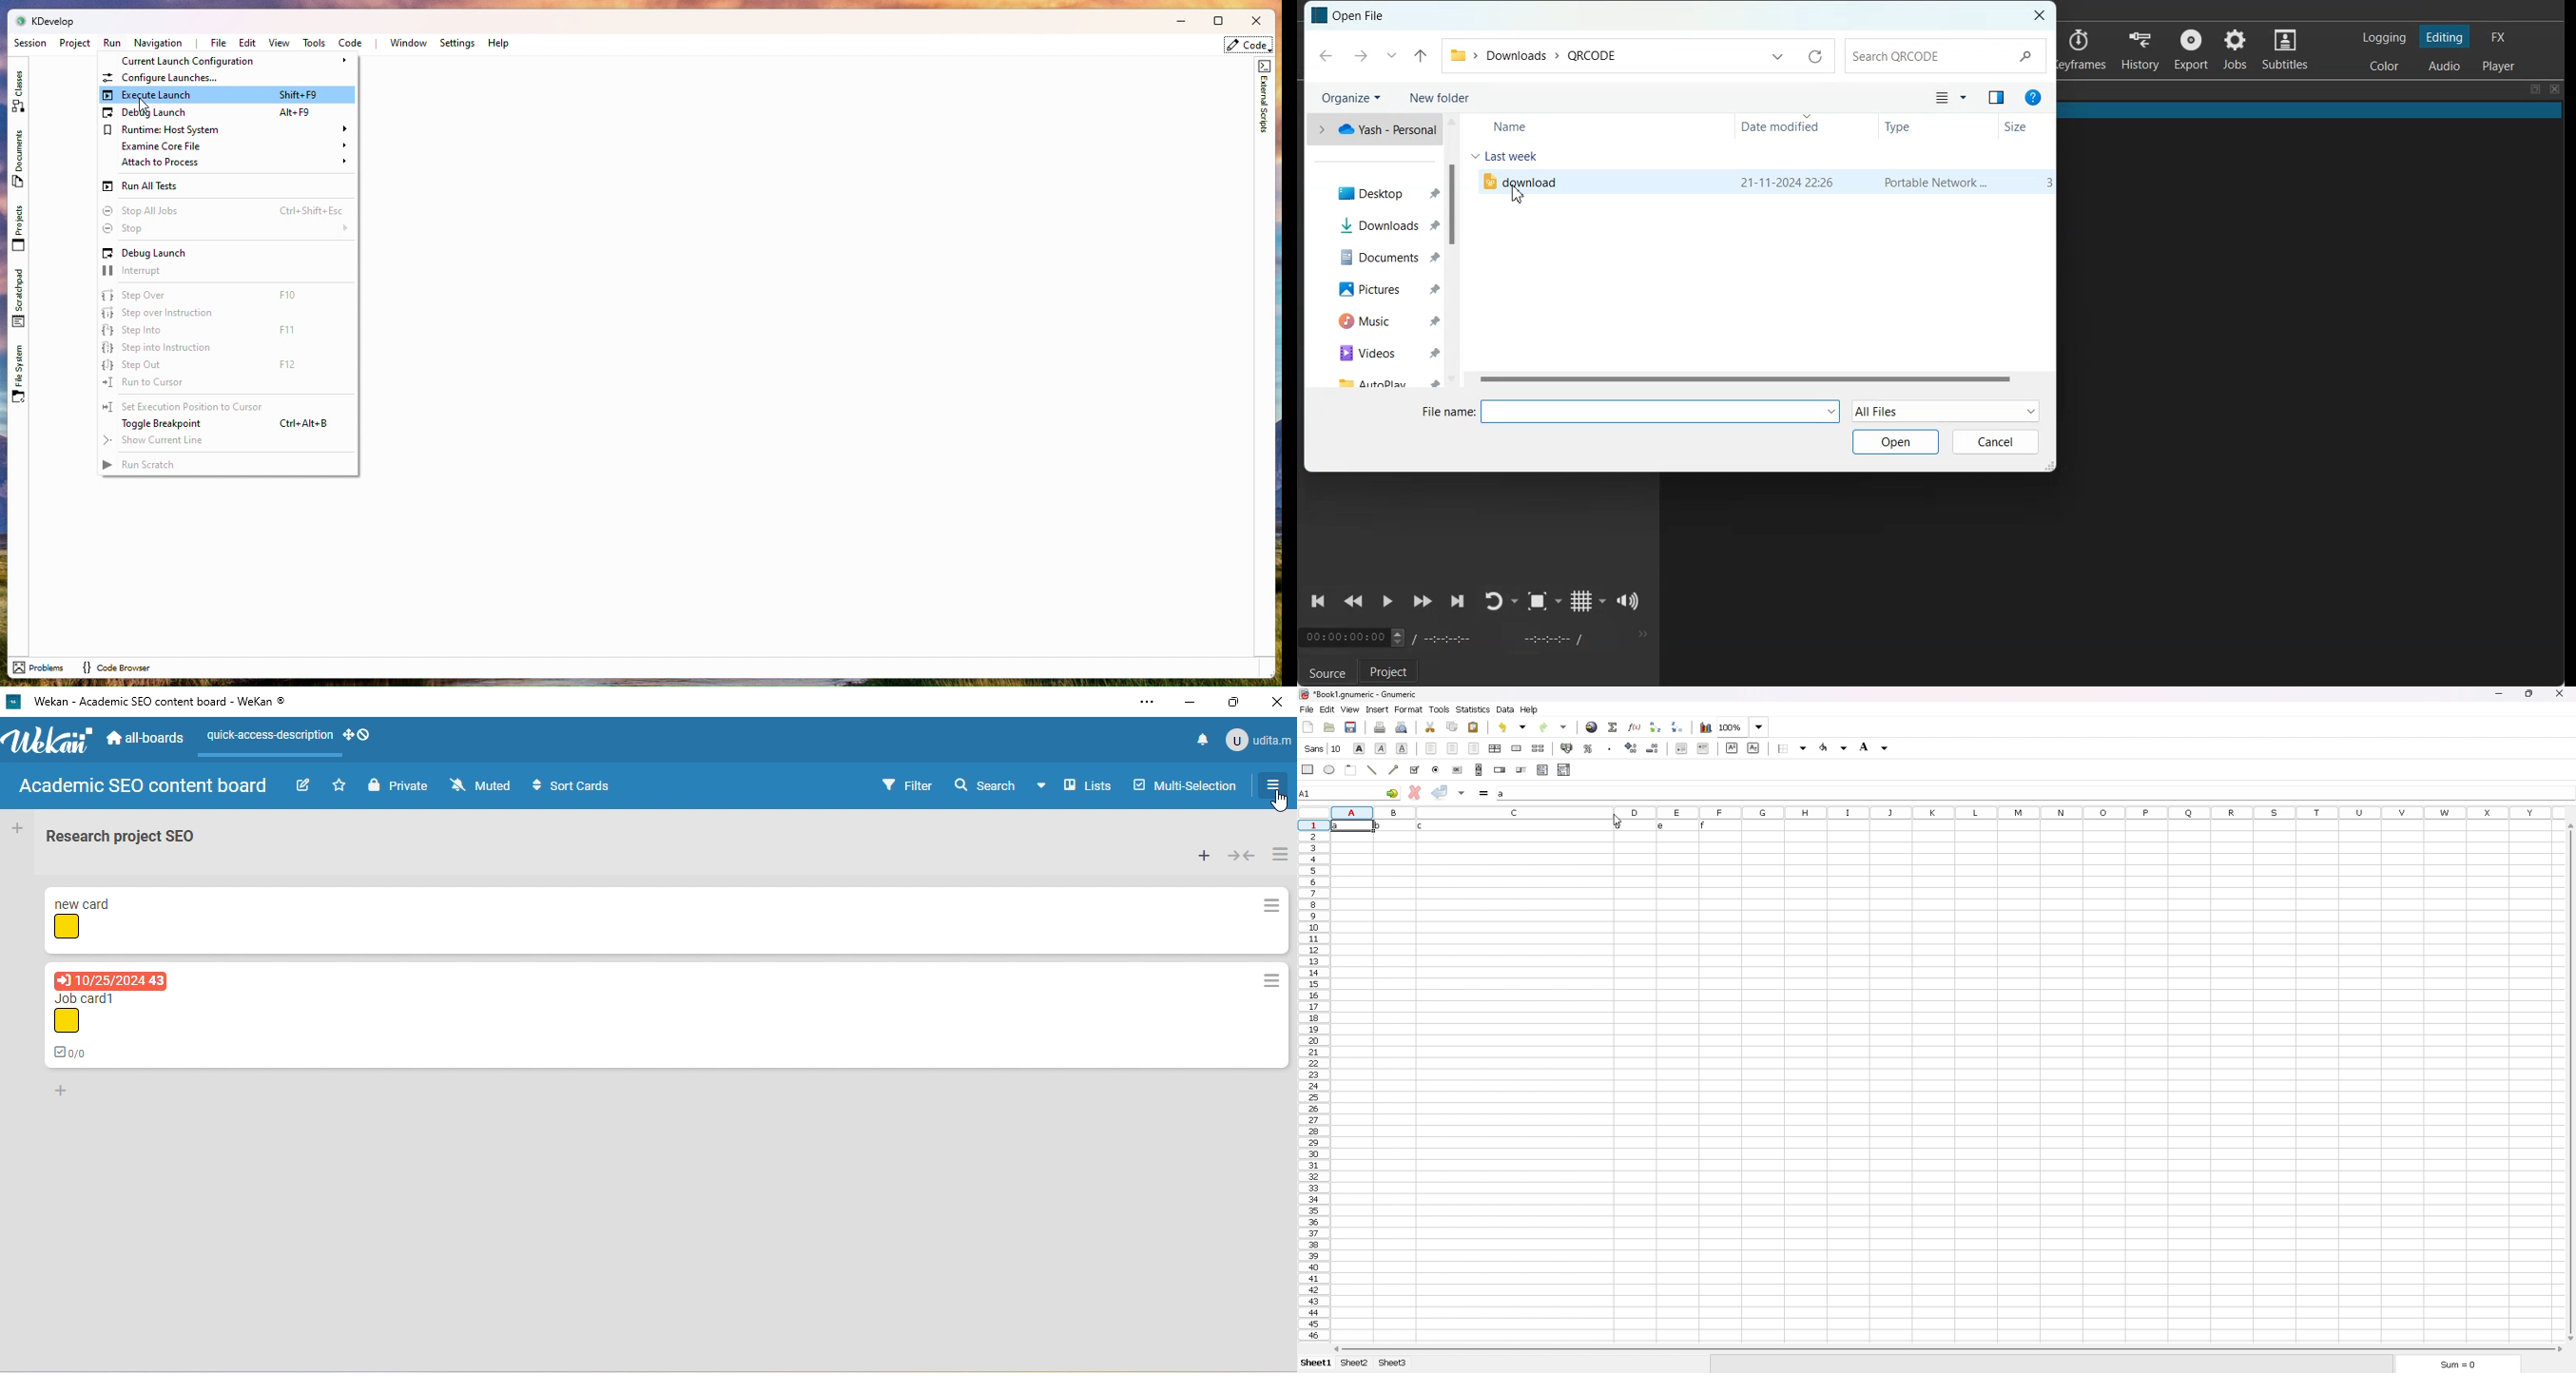 Image resolution: width=2576 pixels, height=1400 pixels. Describe the element at coordinates (1616, 820) in the screenshot. I see `cursor` at that location.